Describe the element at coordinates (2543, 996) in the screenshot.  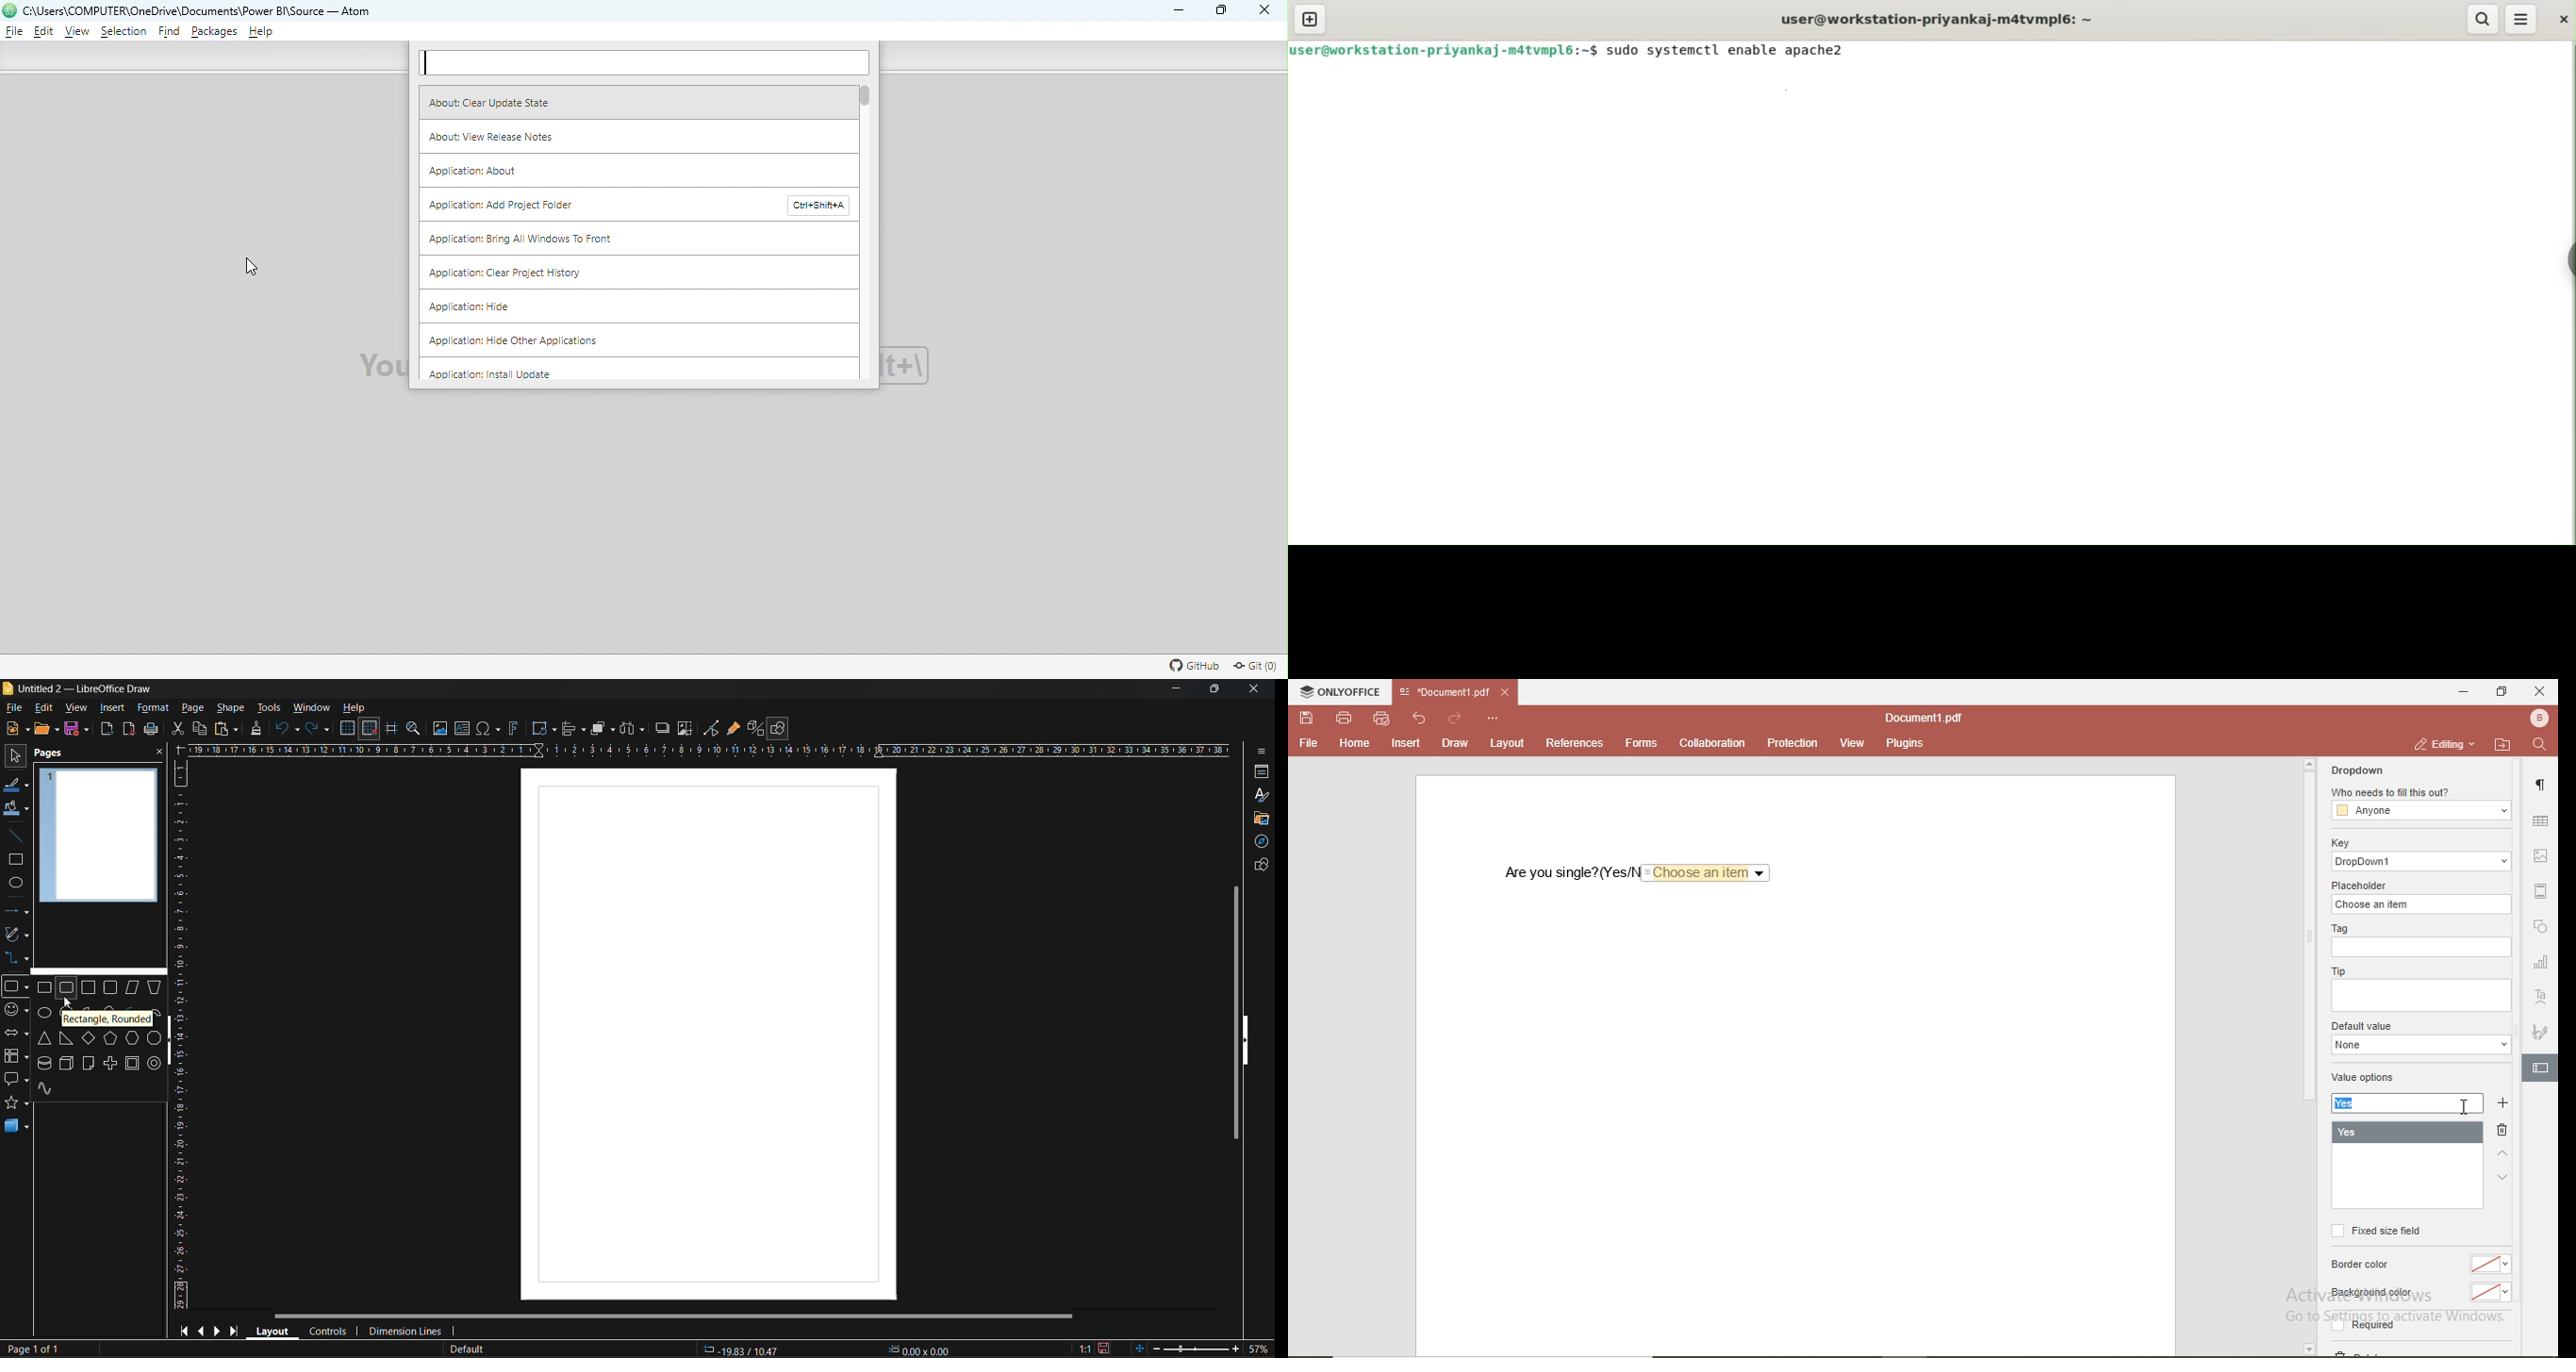
I see `font style` at that location.